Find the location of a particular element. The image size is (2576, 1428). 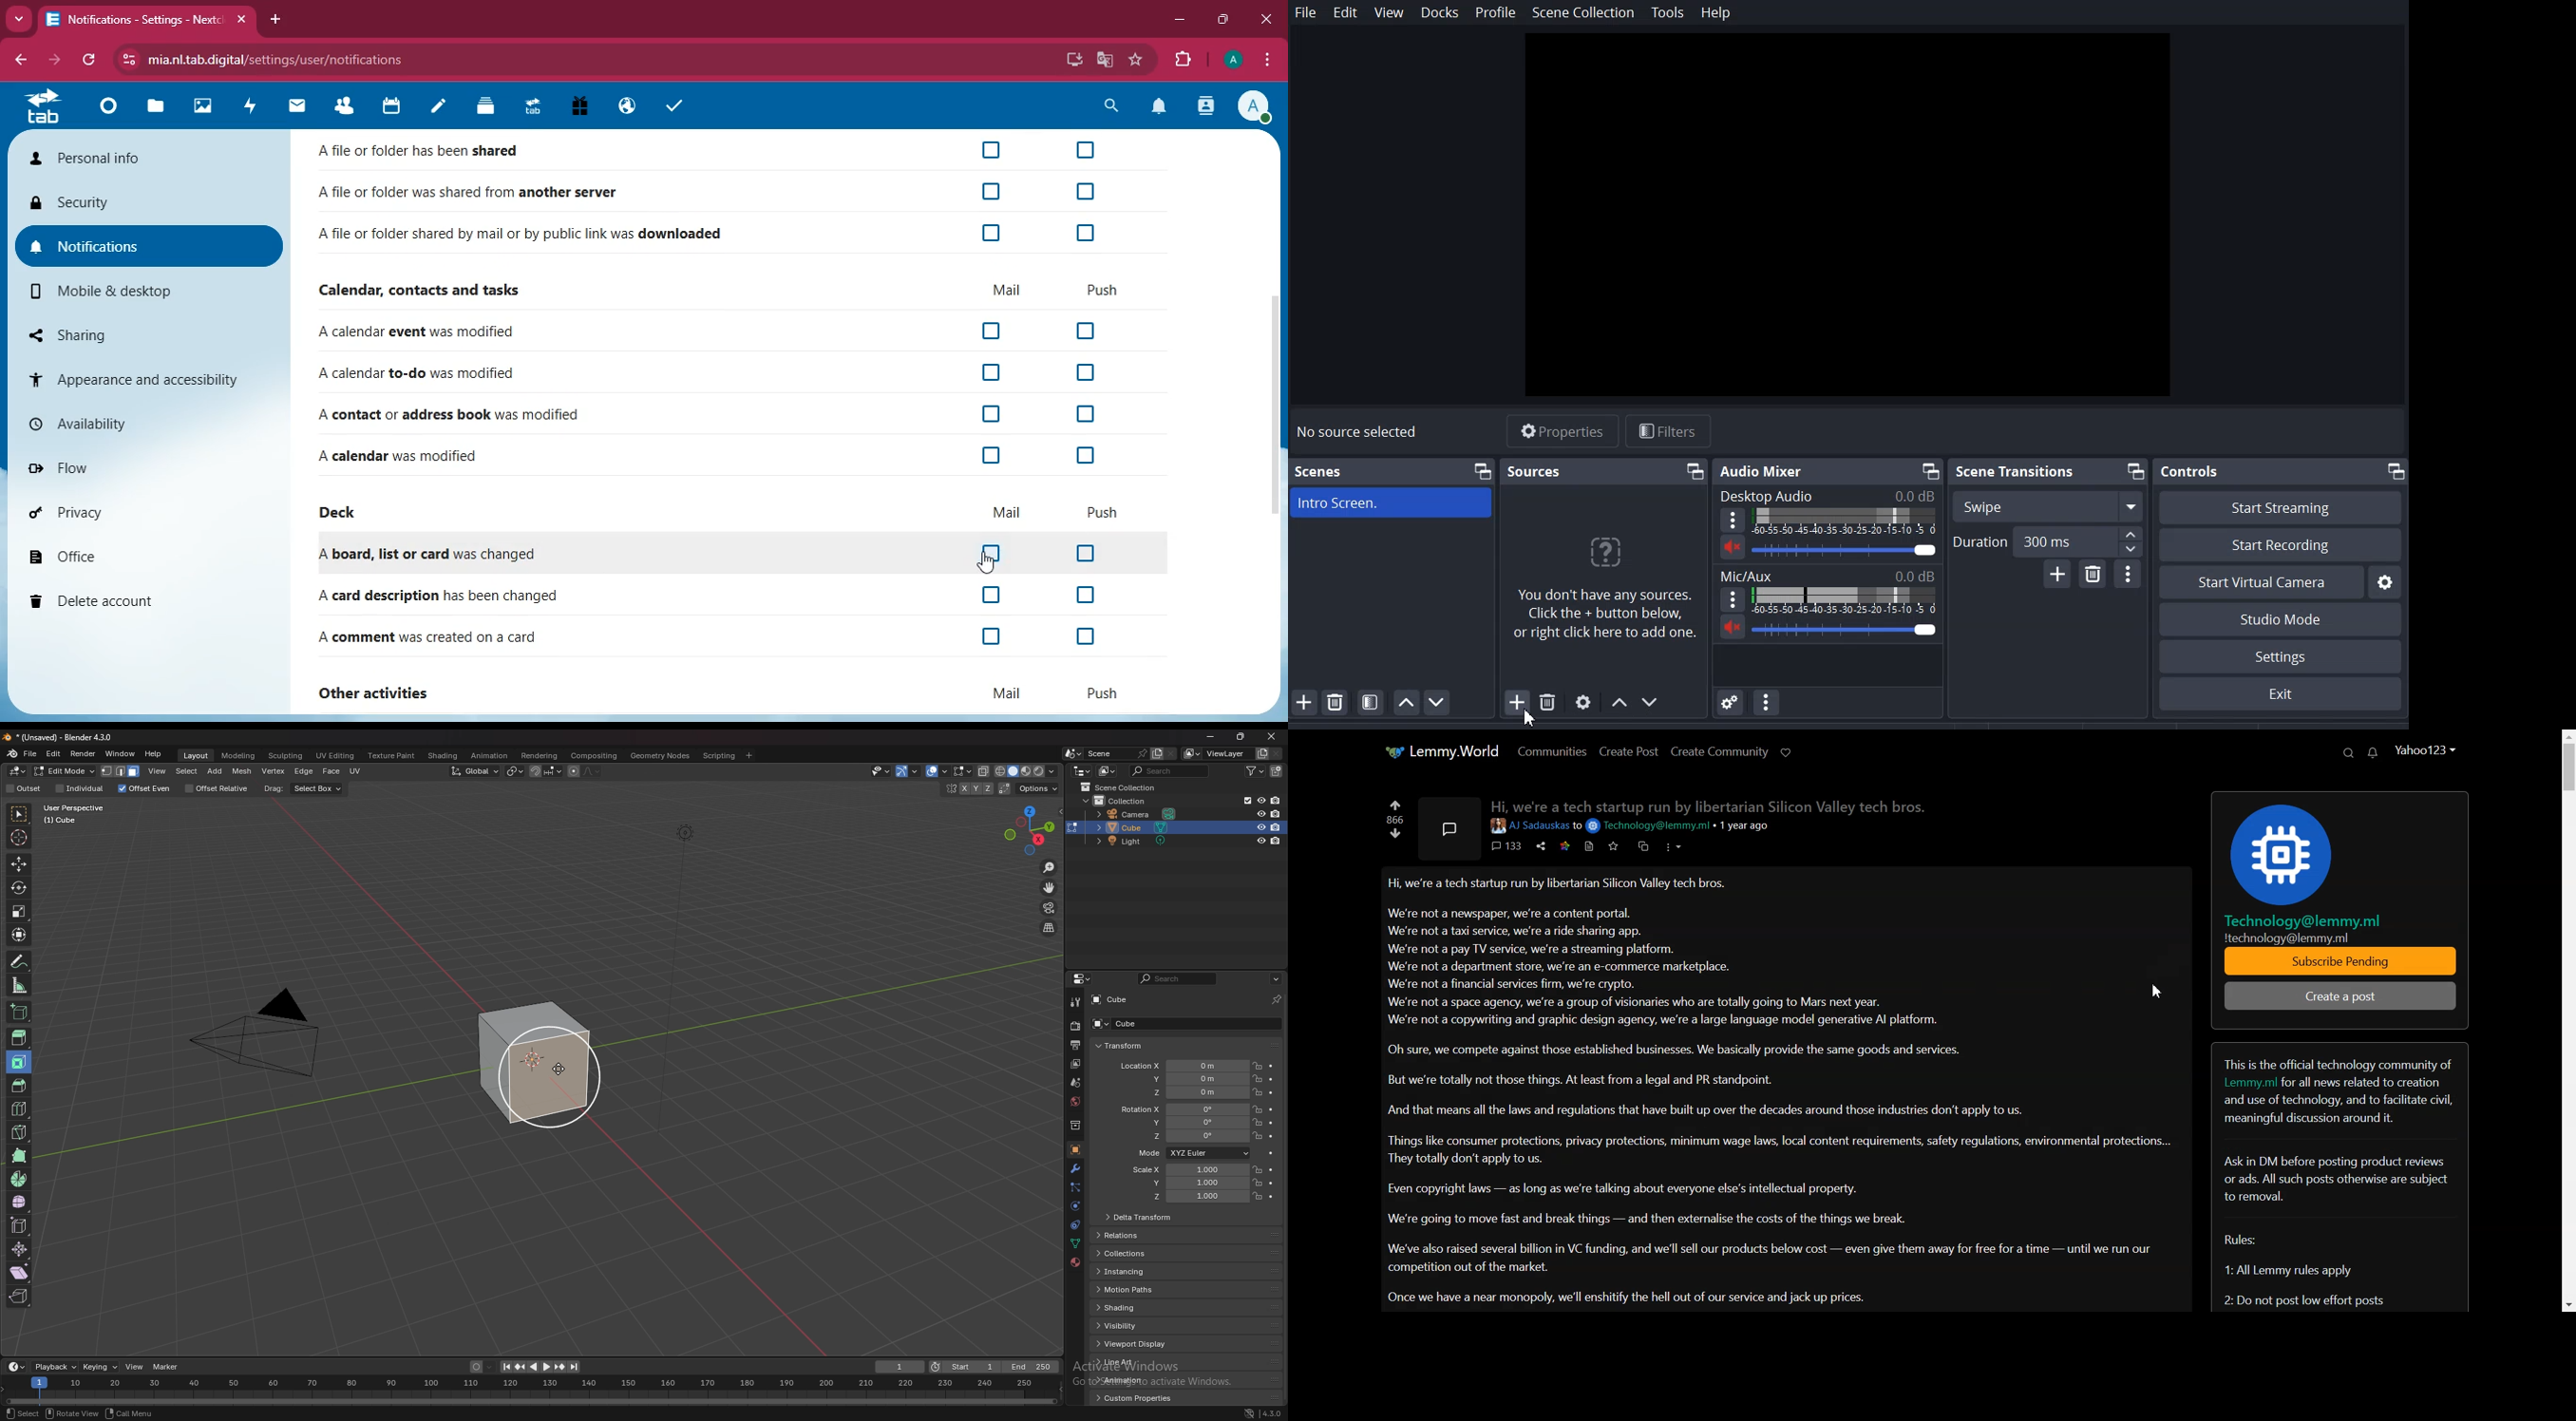

A calendar event was modified is located at coordinates (434, 329).